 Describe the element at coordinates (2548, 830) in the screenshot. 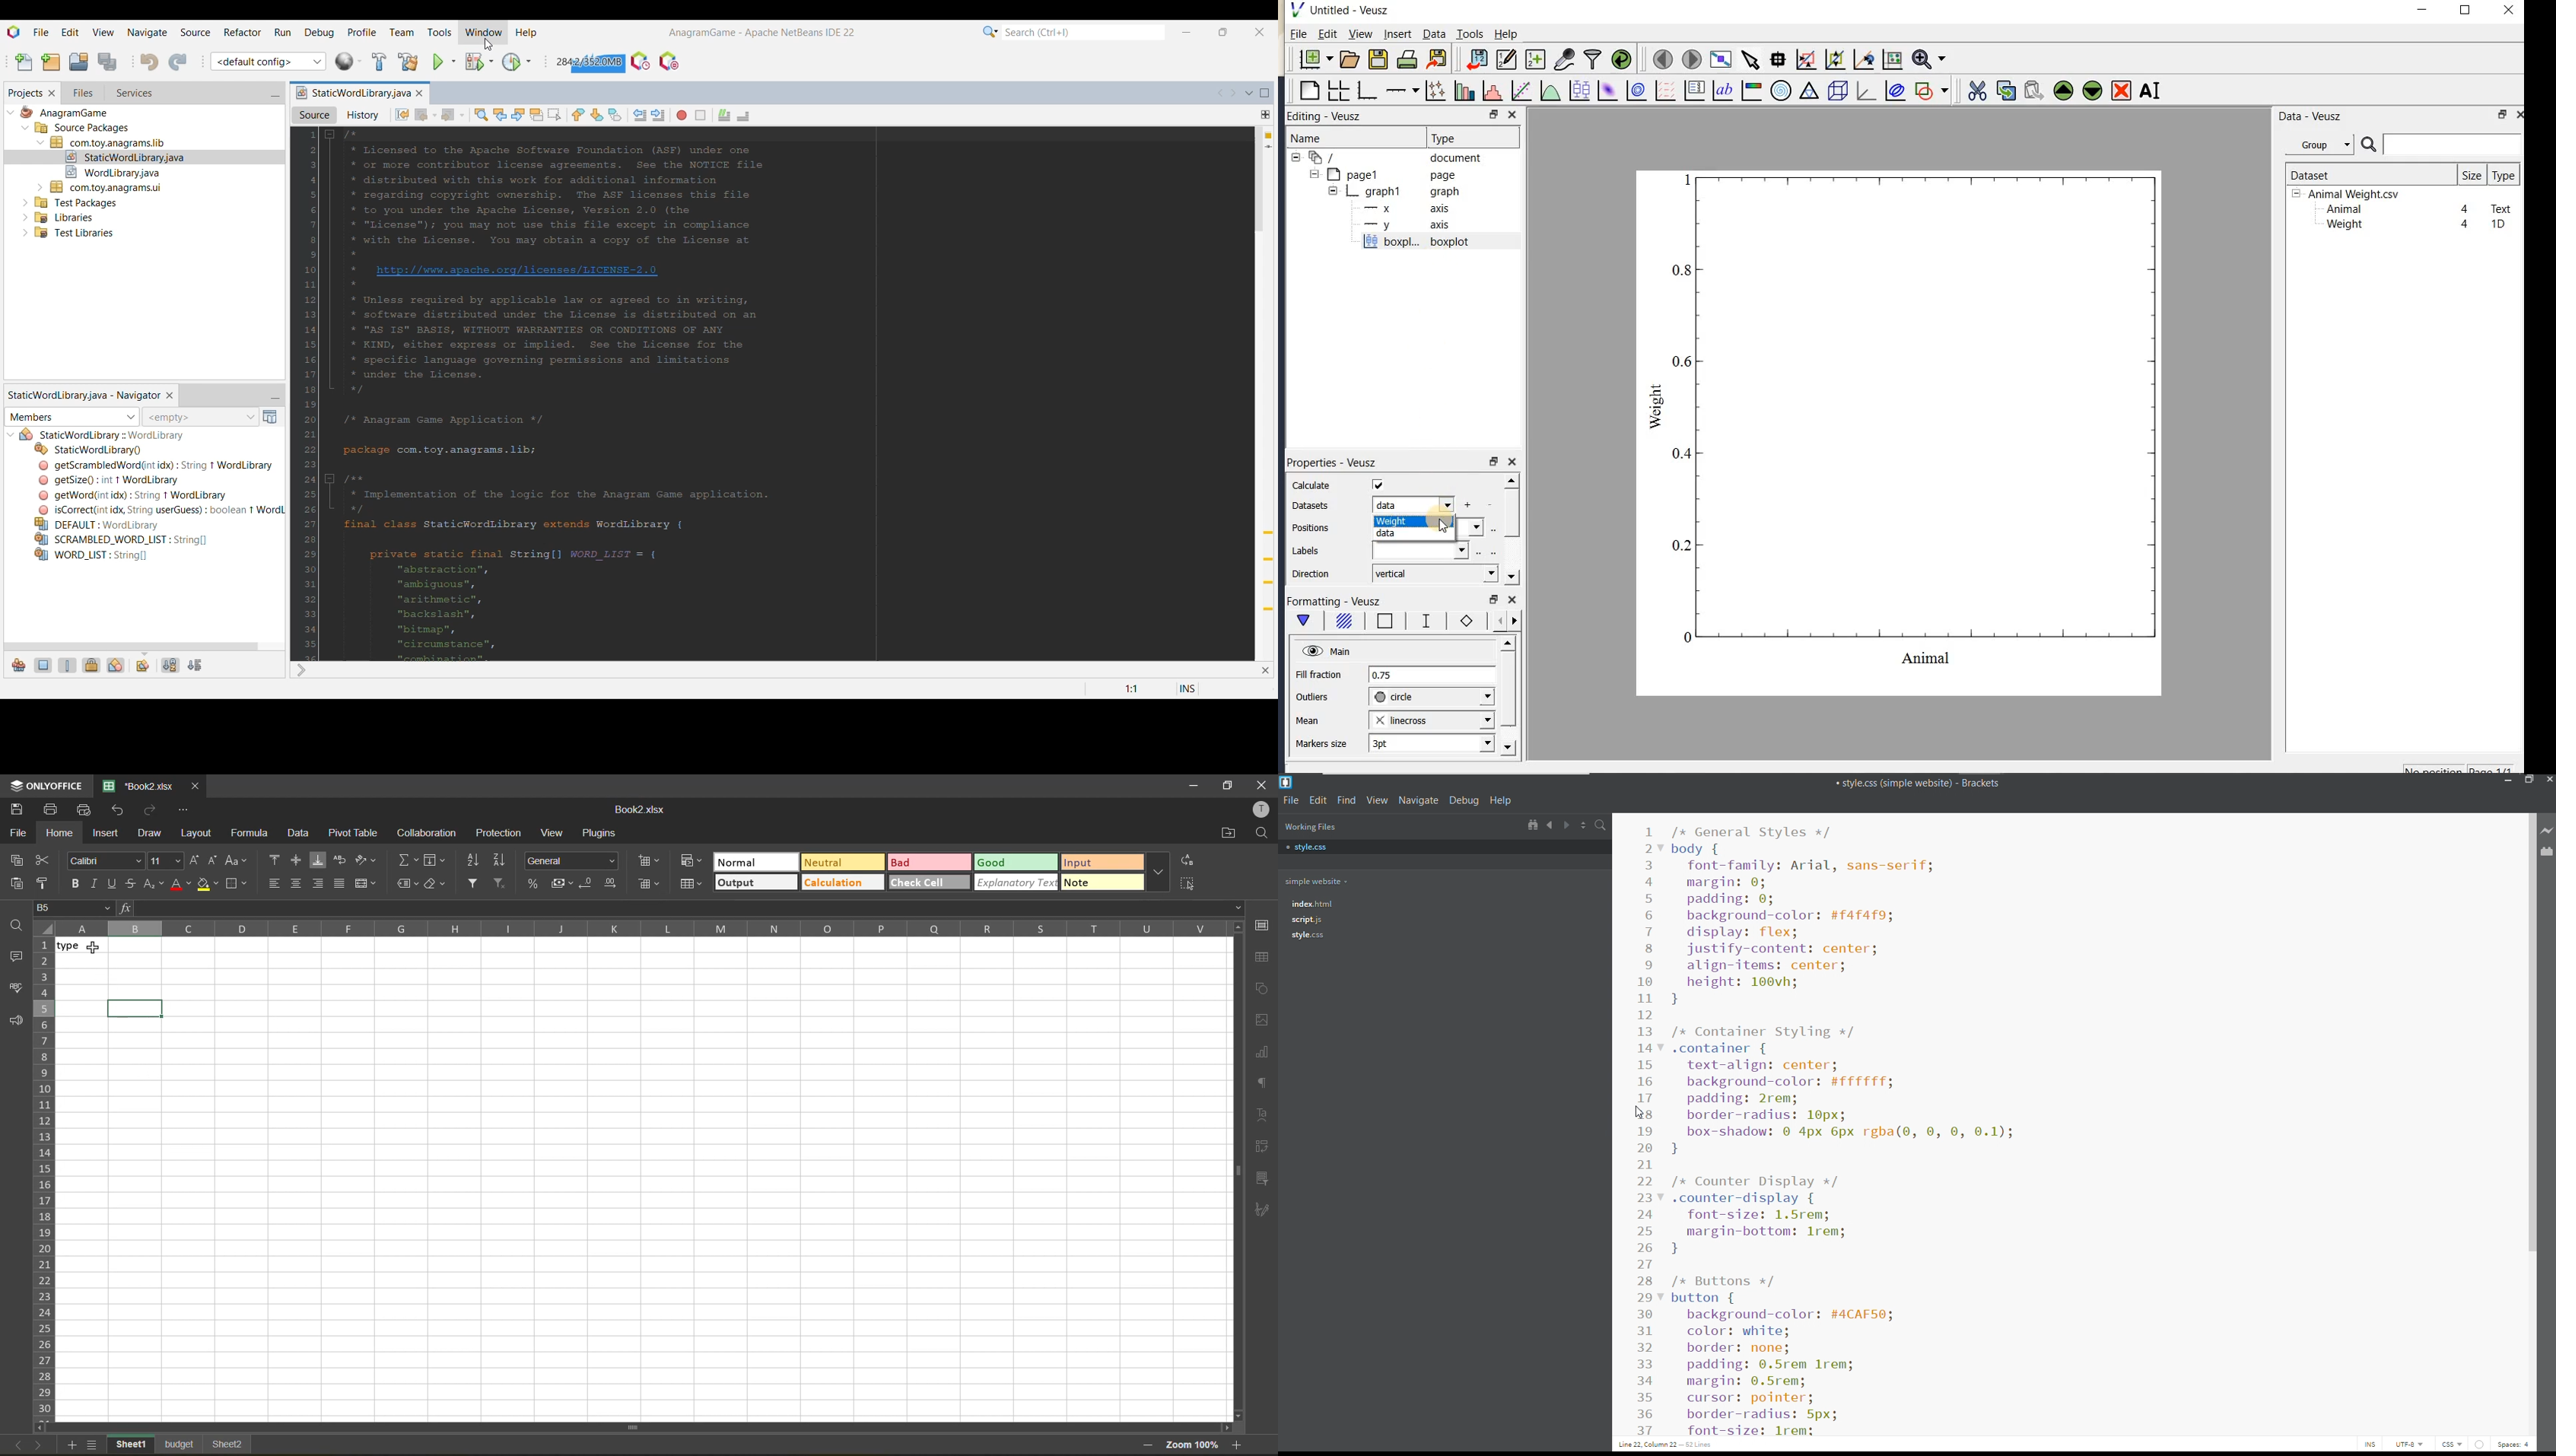

I see `live preview` at that location.